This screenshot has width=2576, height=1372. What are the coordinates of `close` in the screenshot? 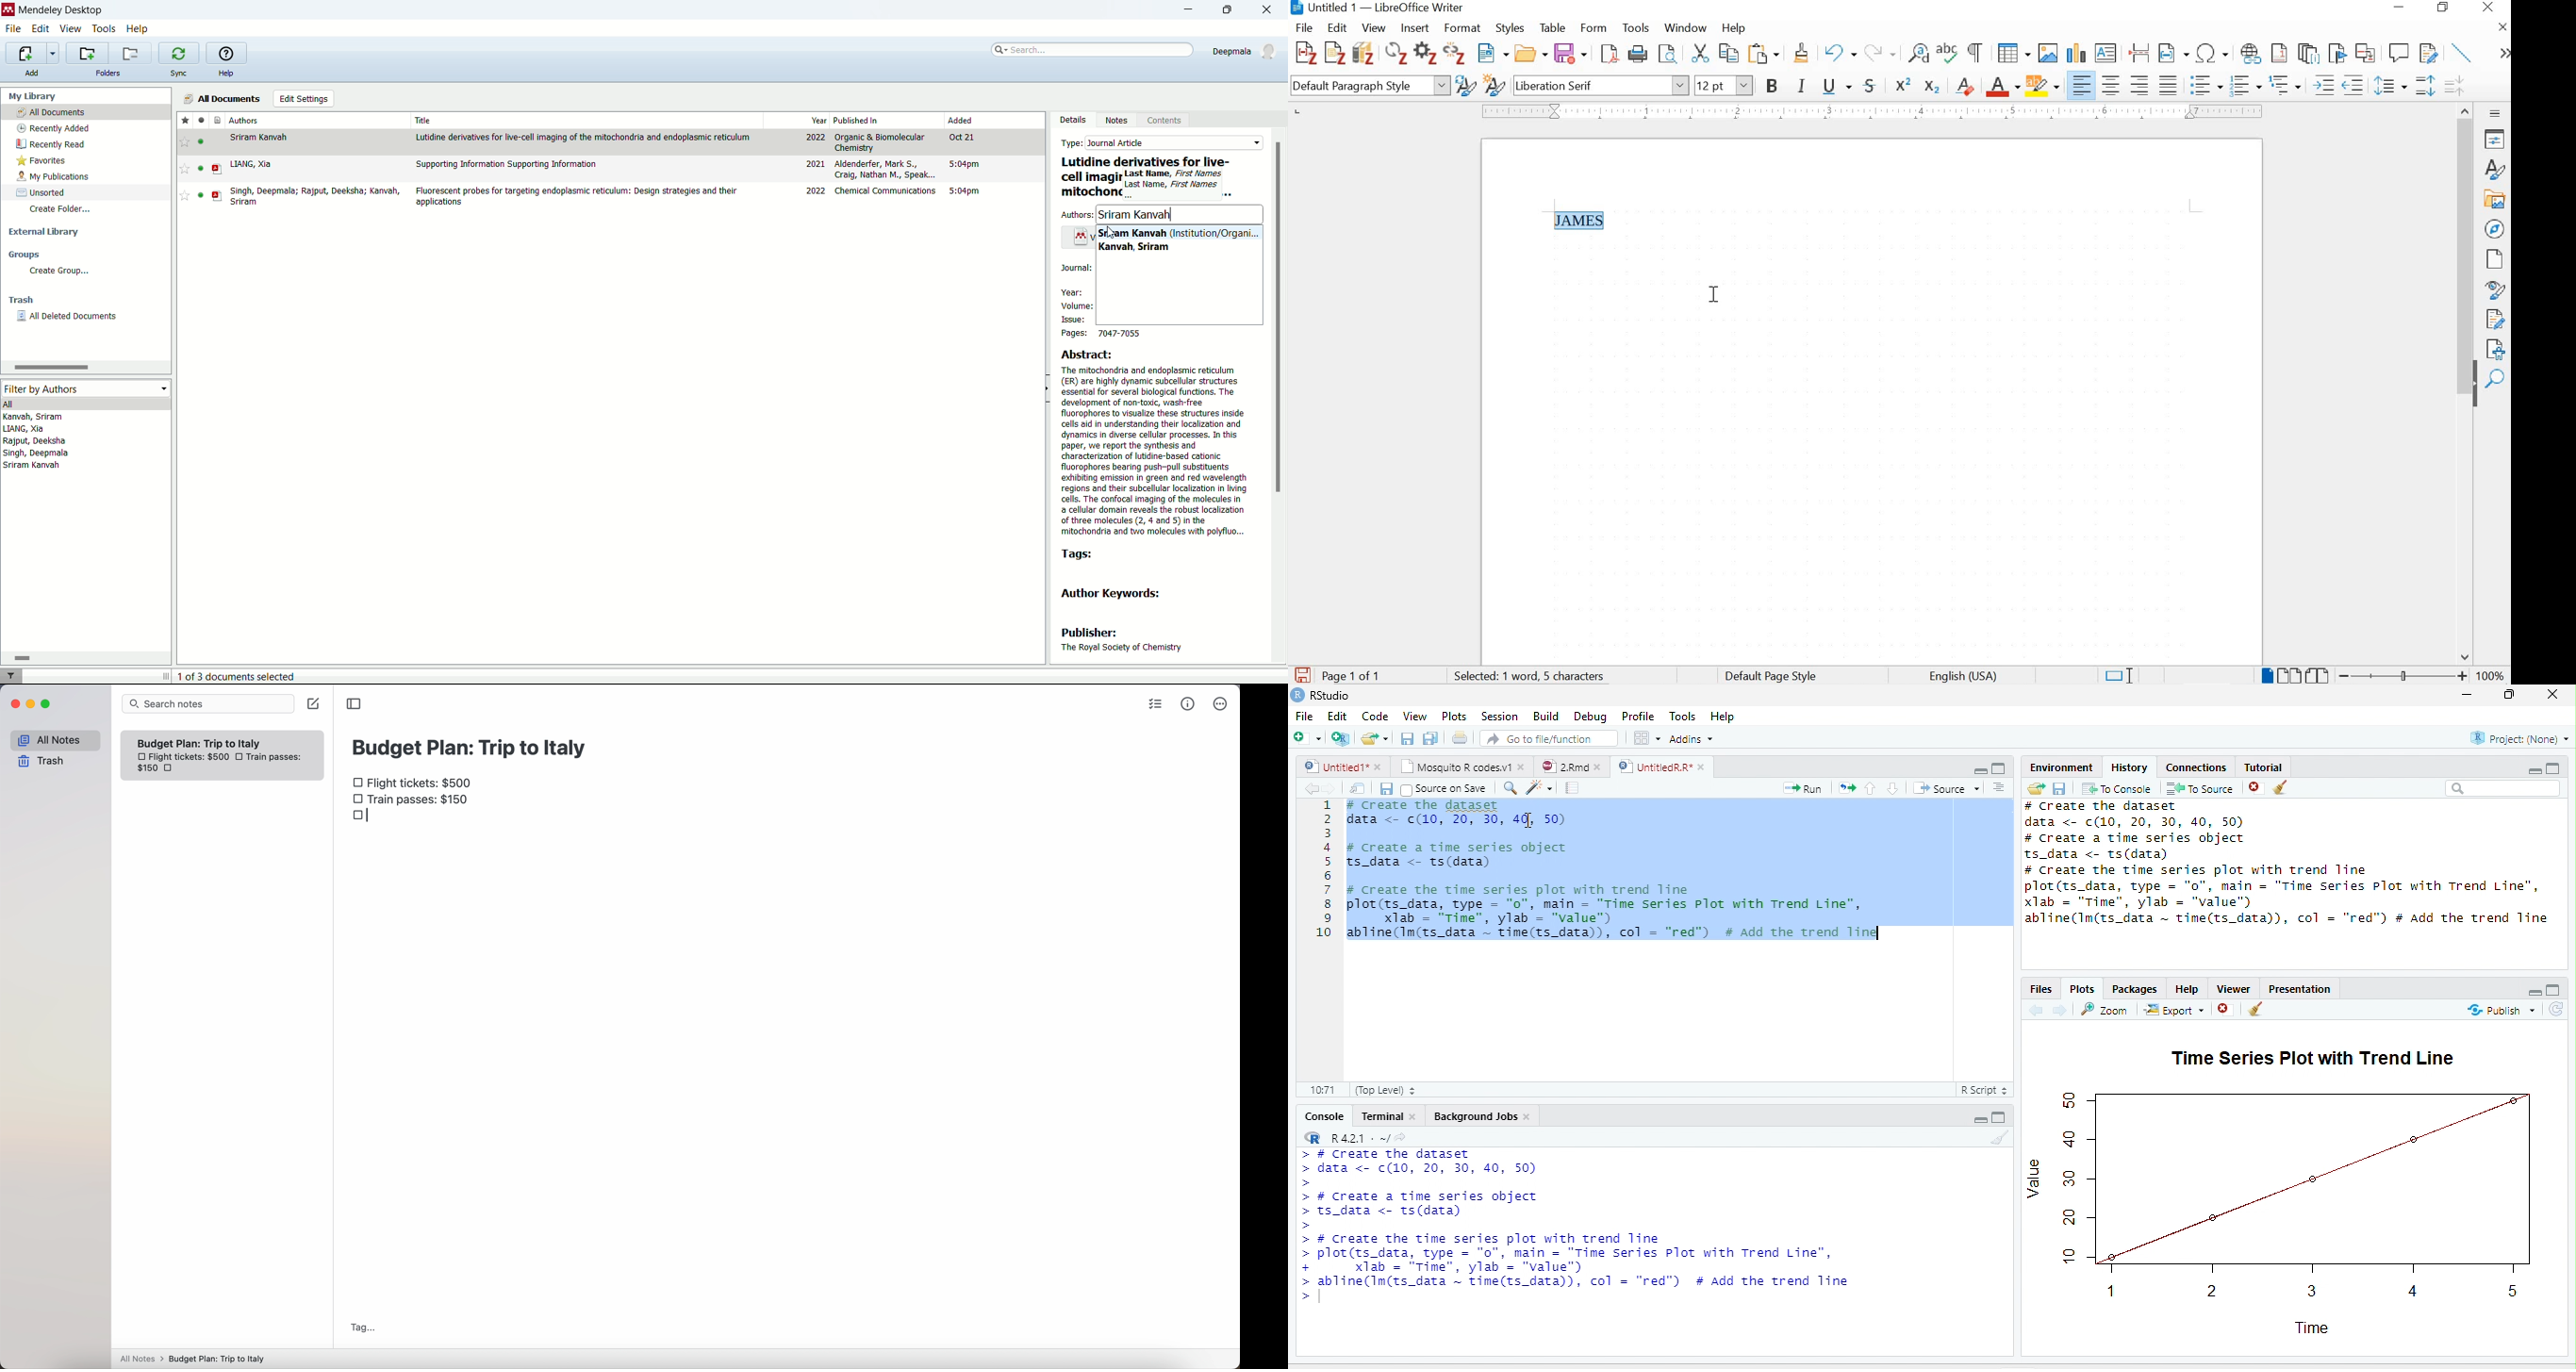 It's located at (1527, 1116).